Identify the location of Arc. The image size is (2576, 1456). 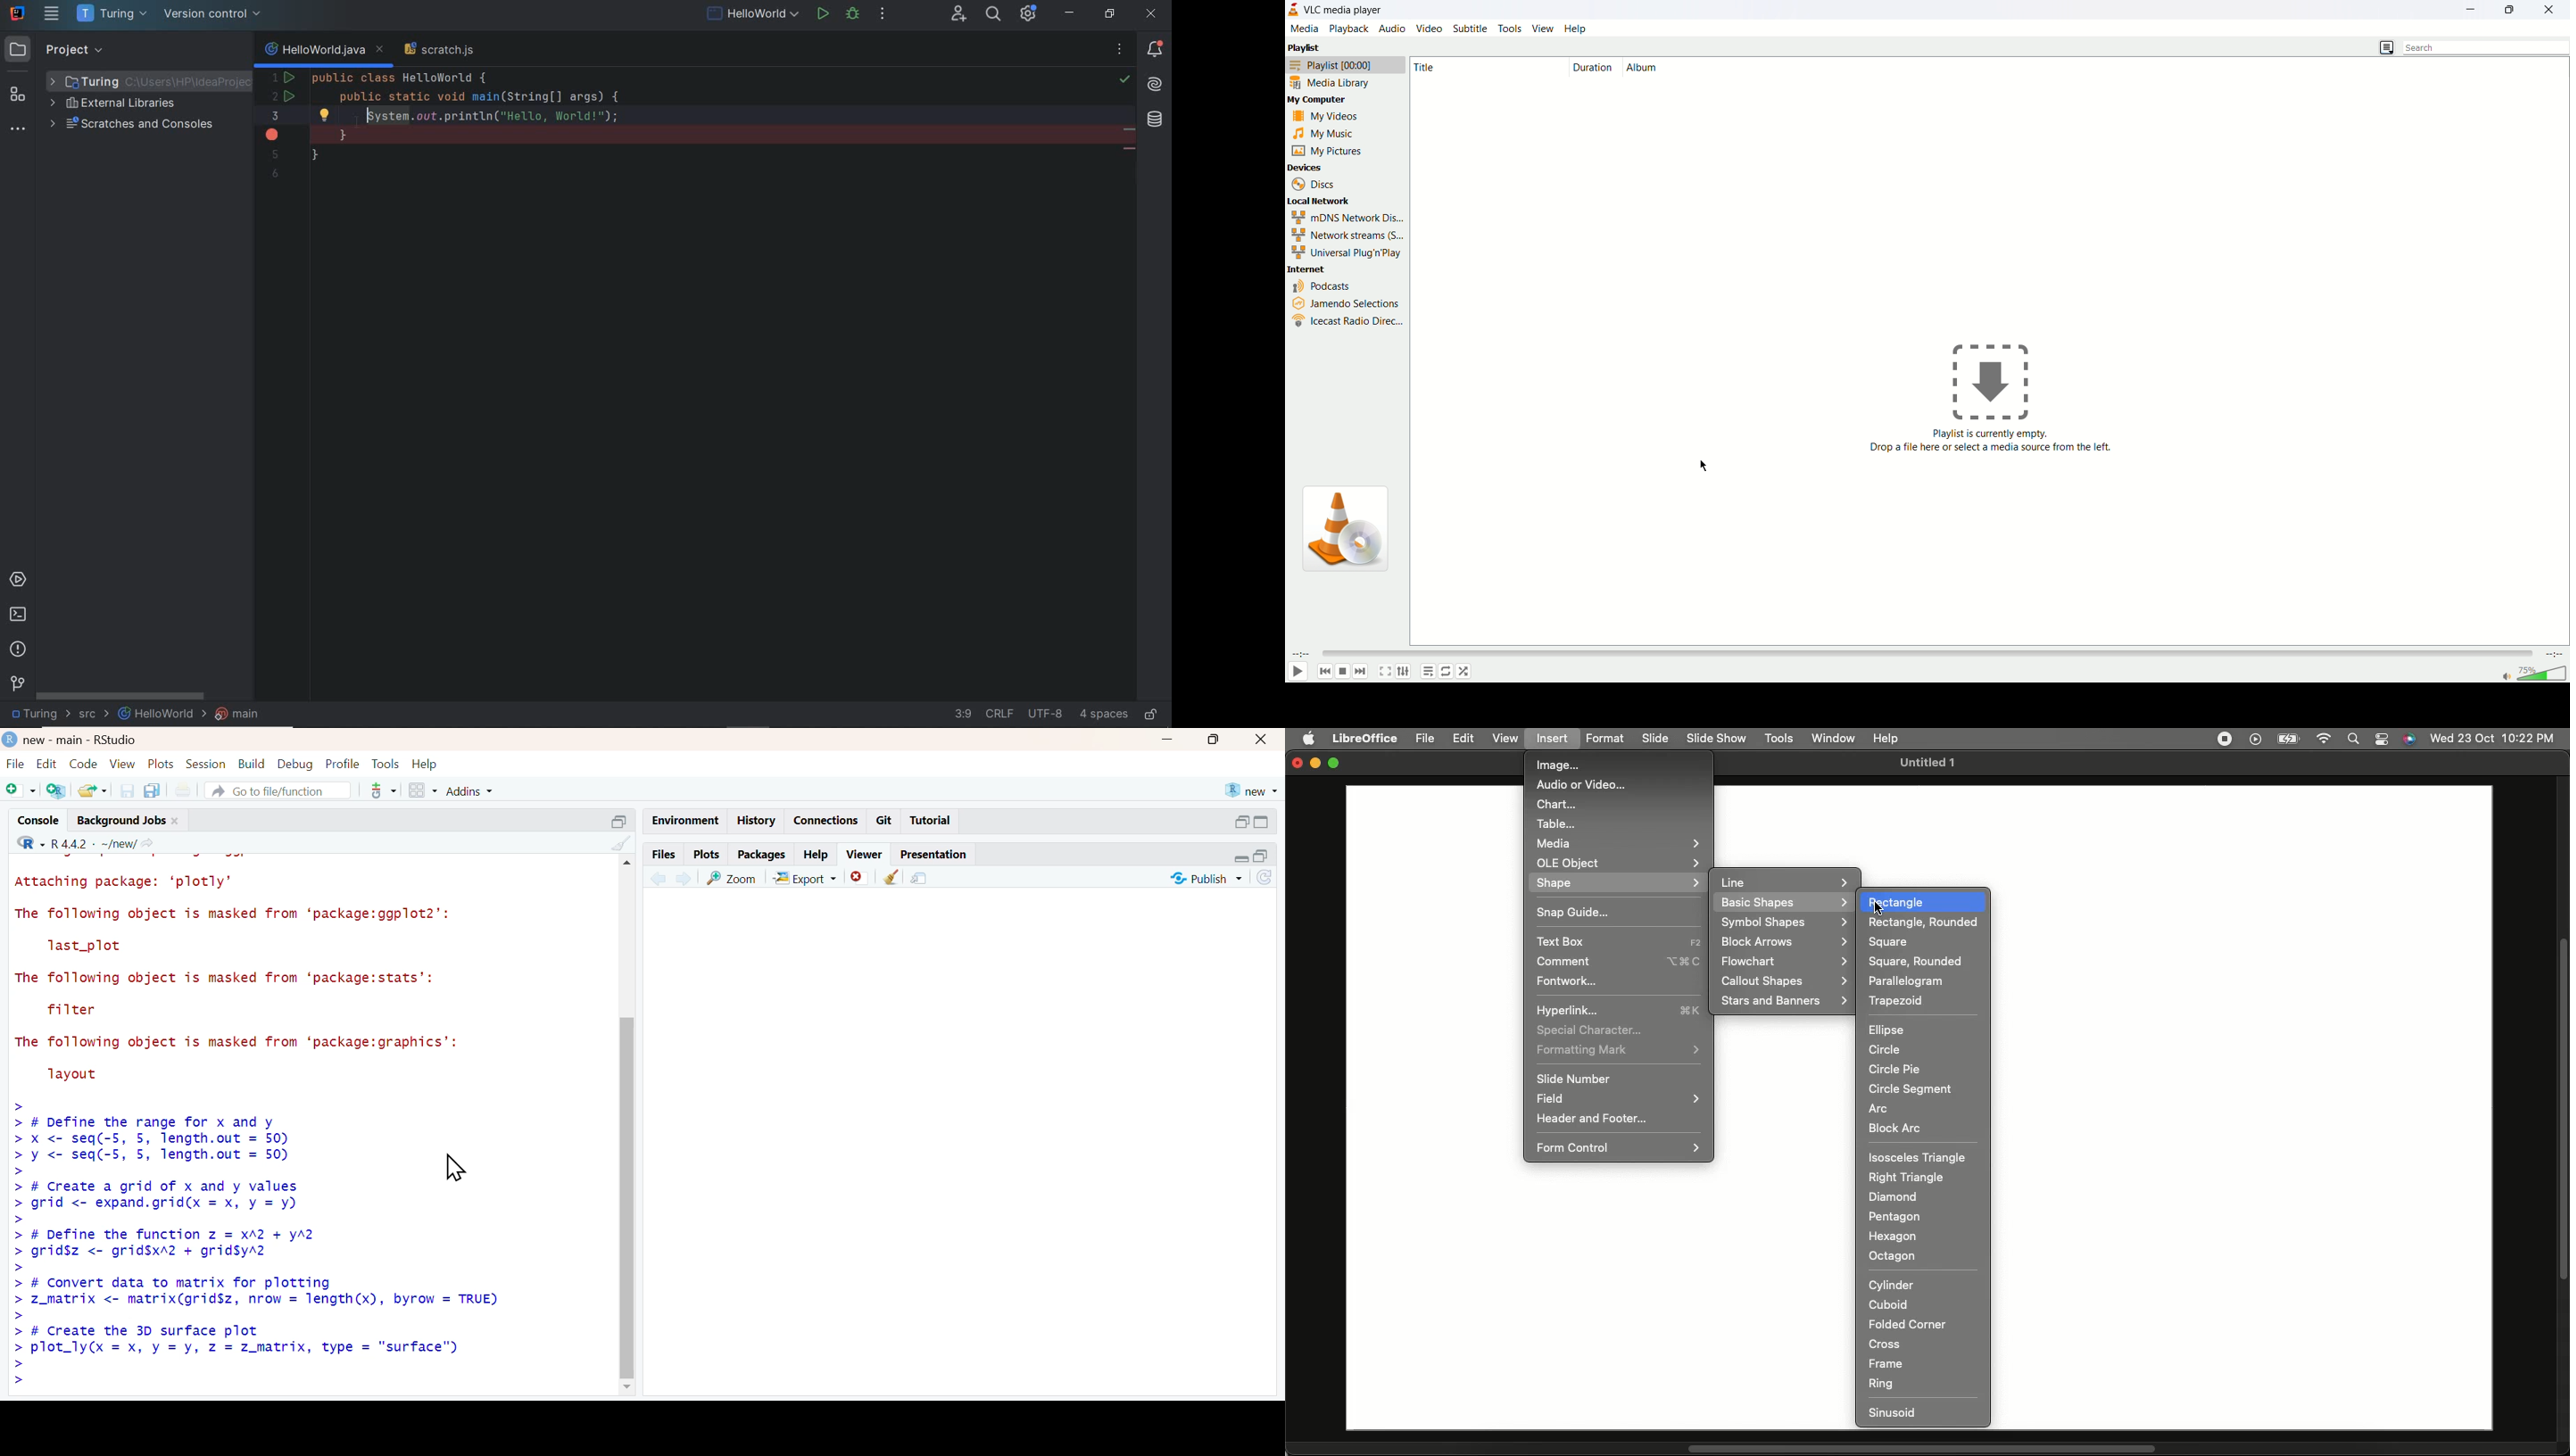
(1878, 1108).